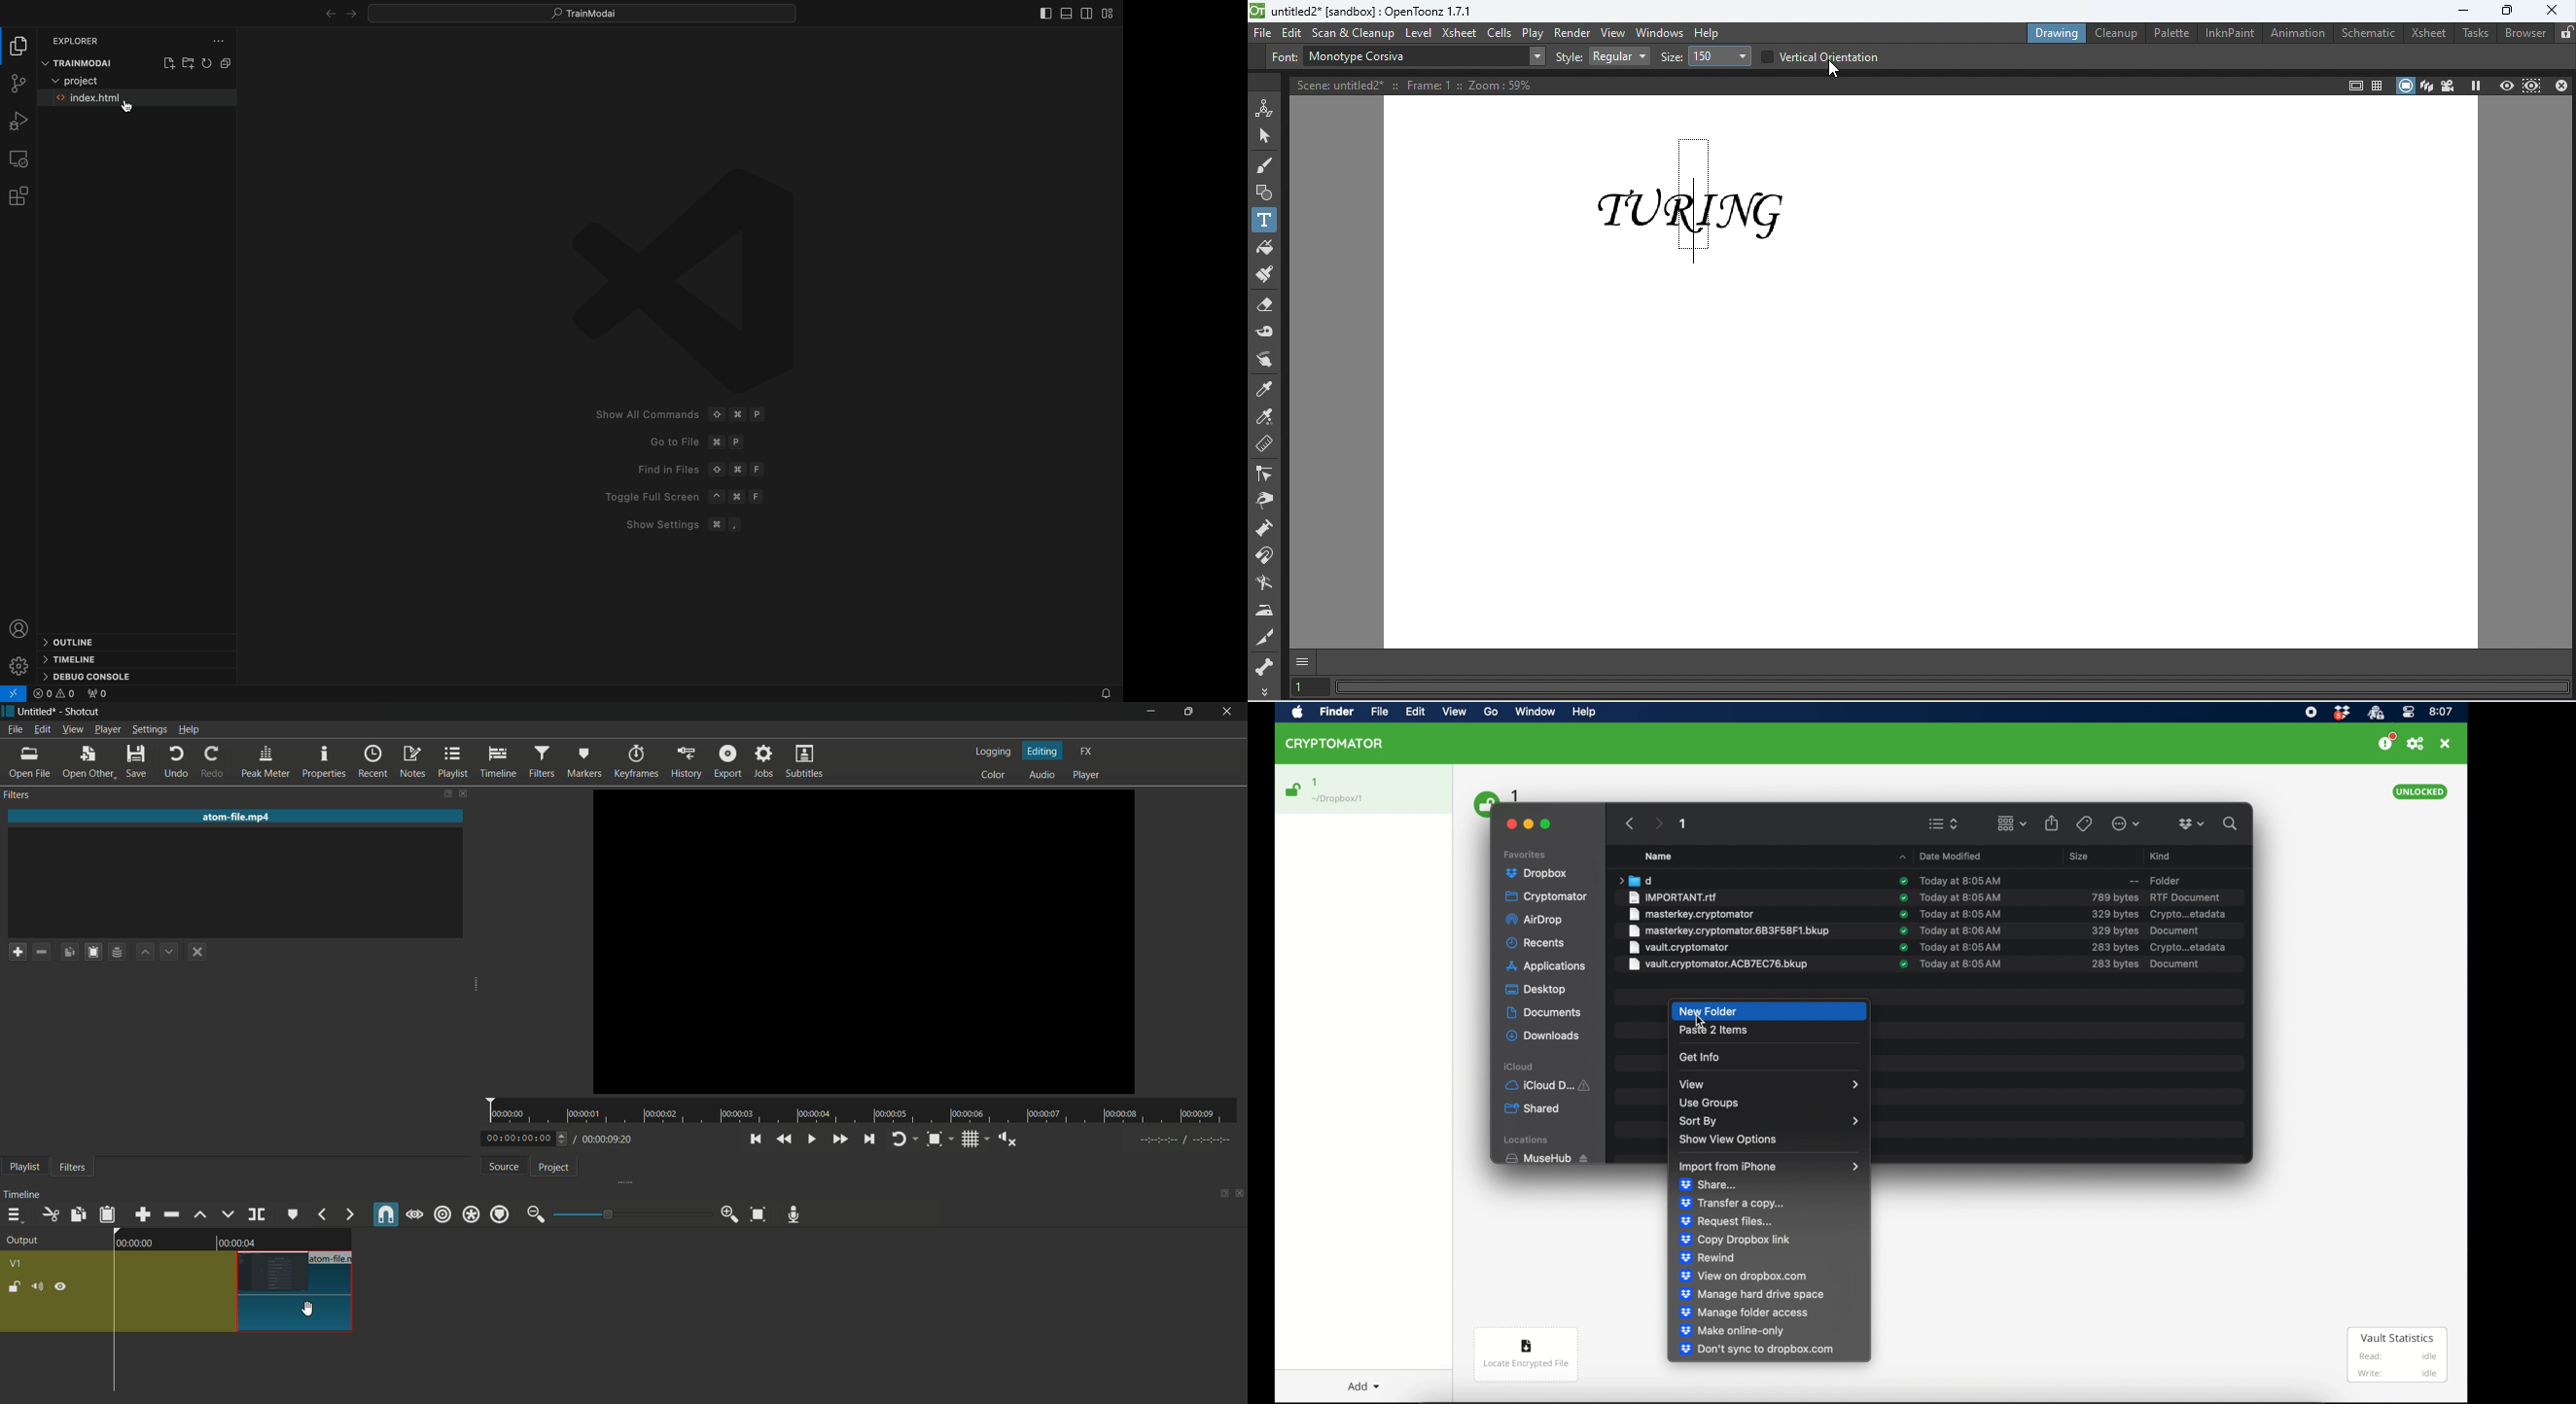 Image resolution: width=2576 pixels, height=1428 pixels. I want to click on player menu, so click(108, 729).